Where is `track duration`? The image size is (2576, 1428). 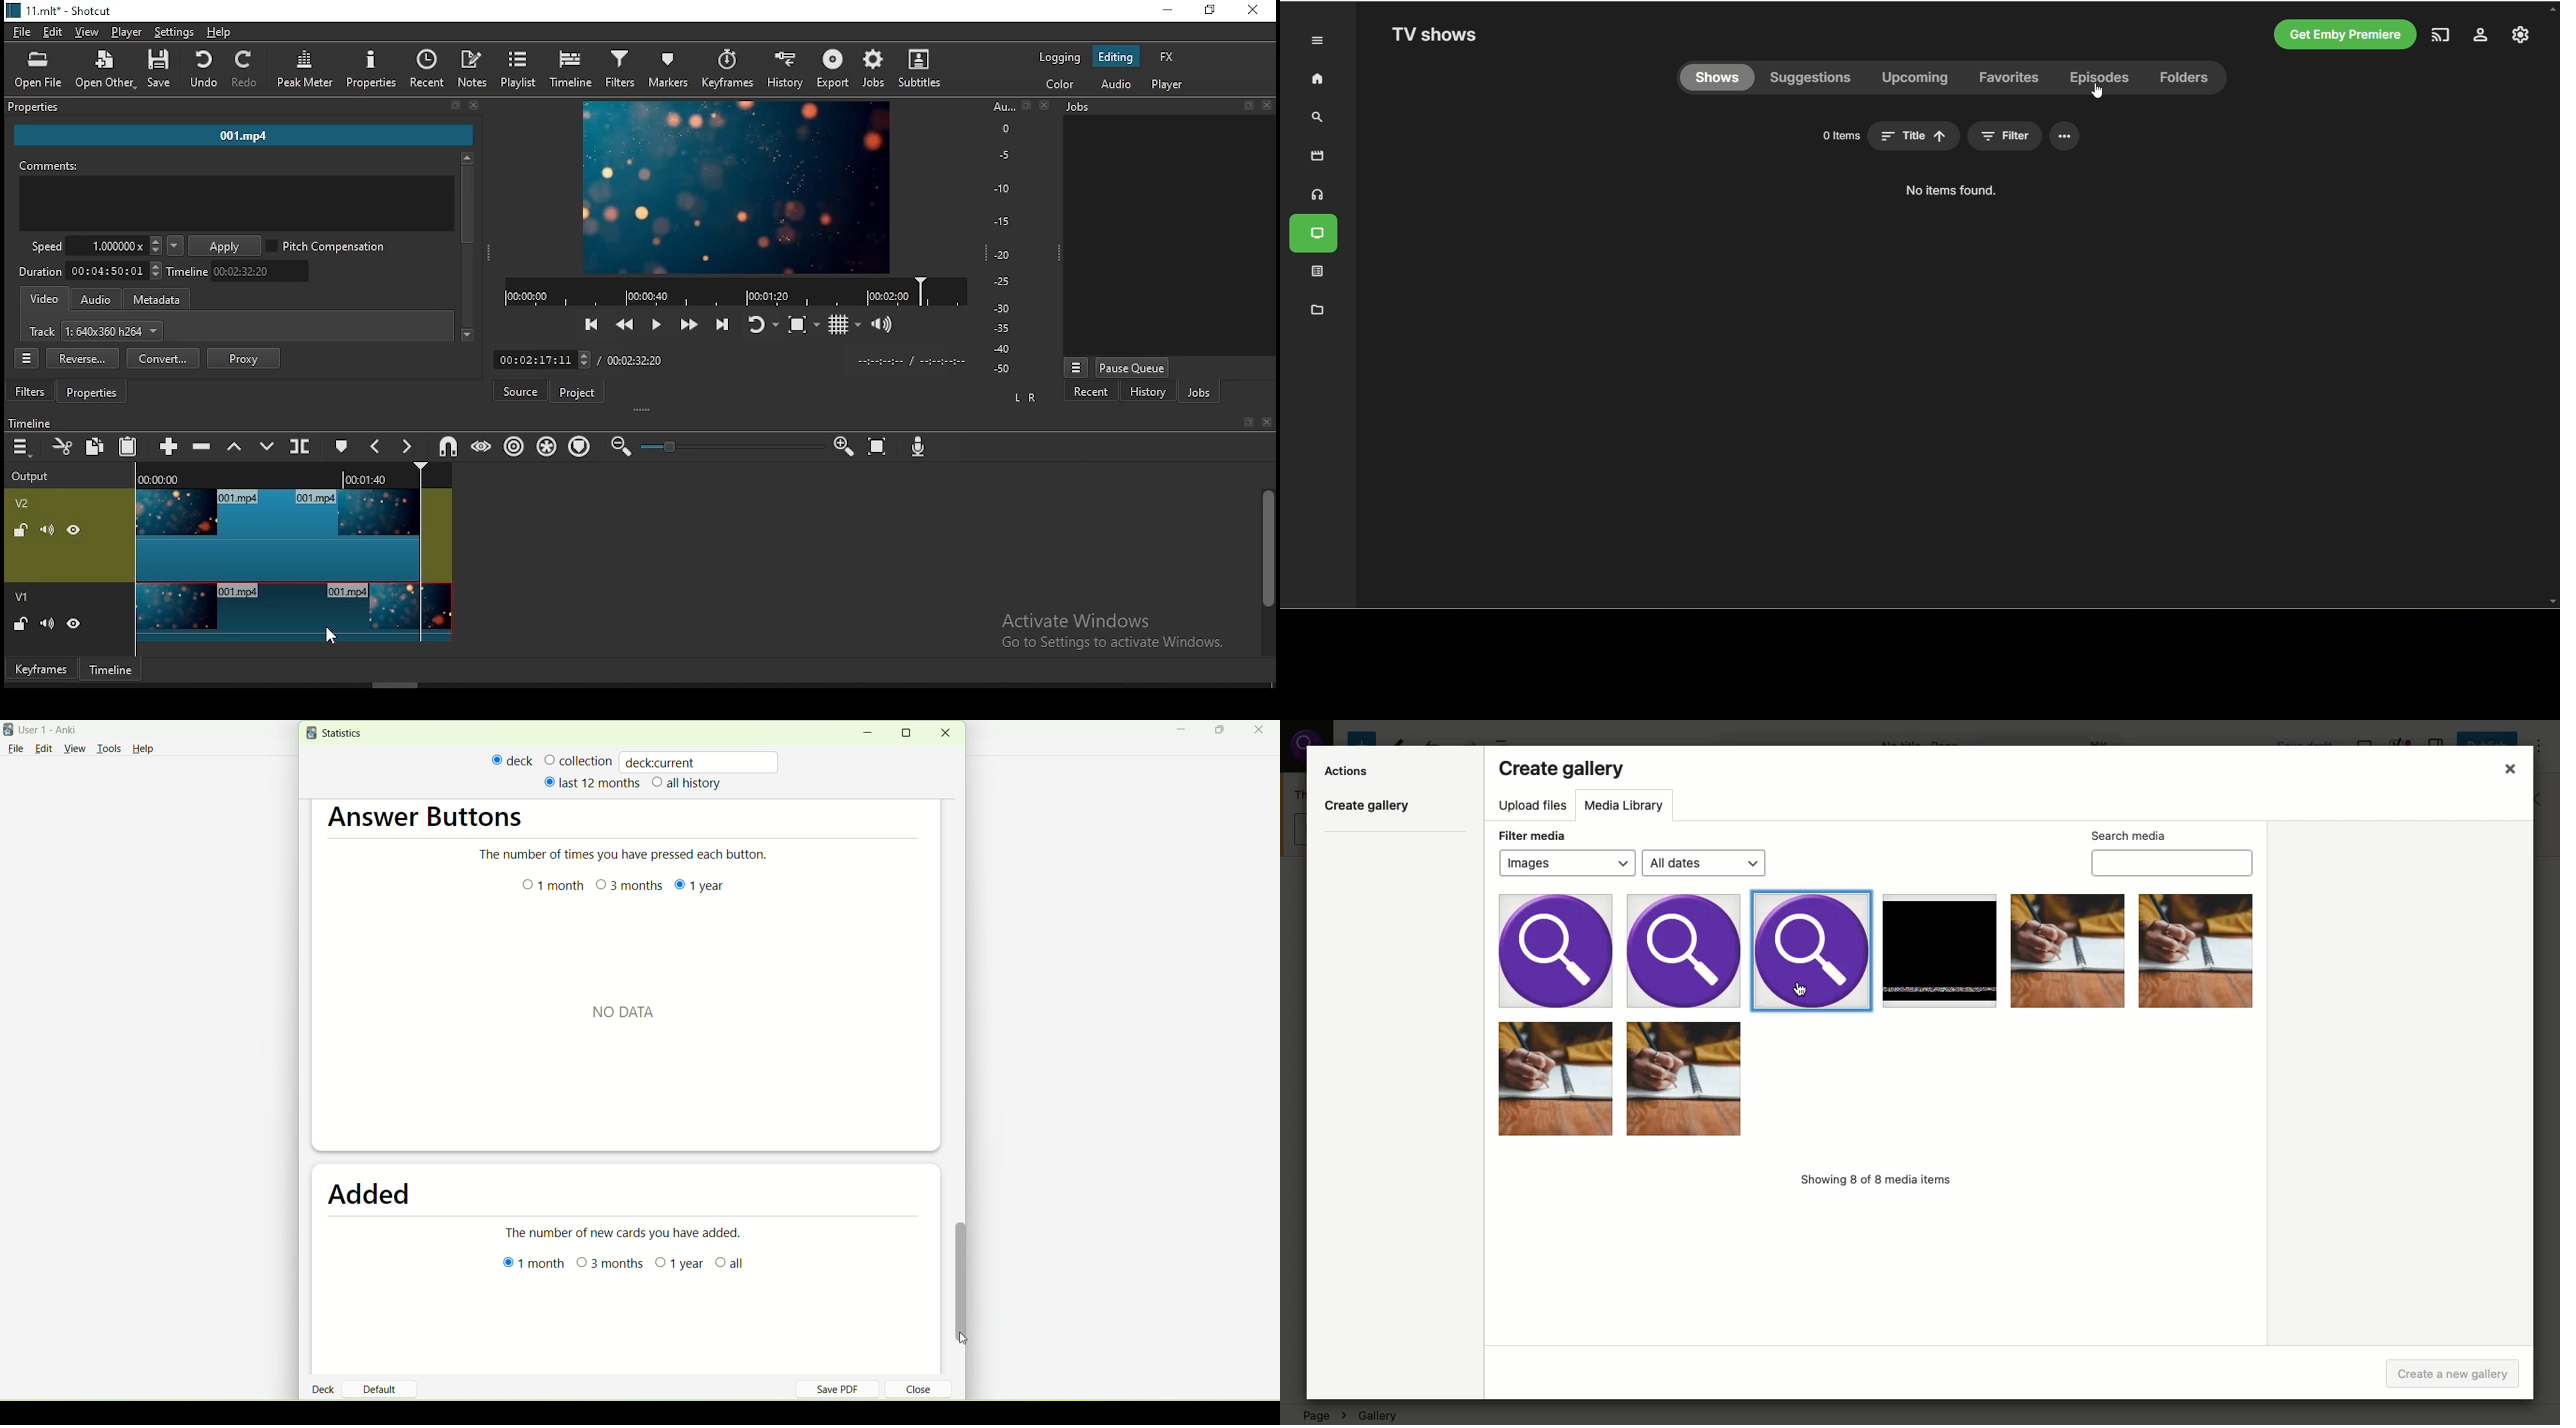 track duration is located at coordinates (91, 270).